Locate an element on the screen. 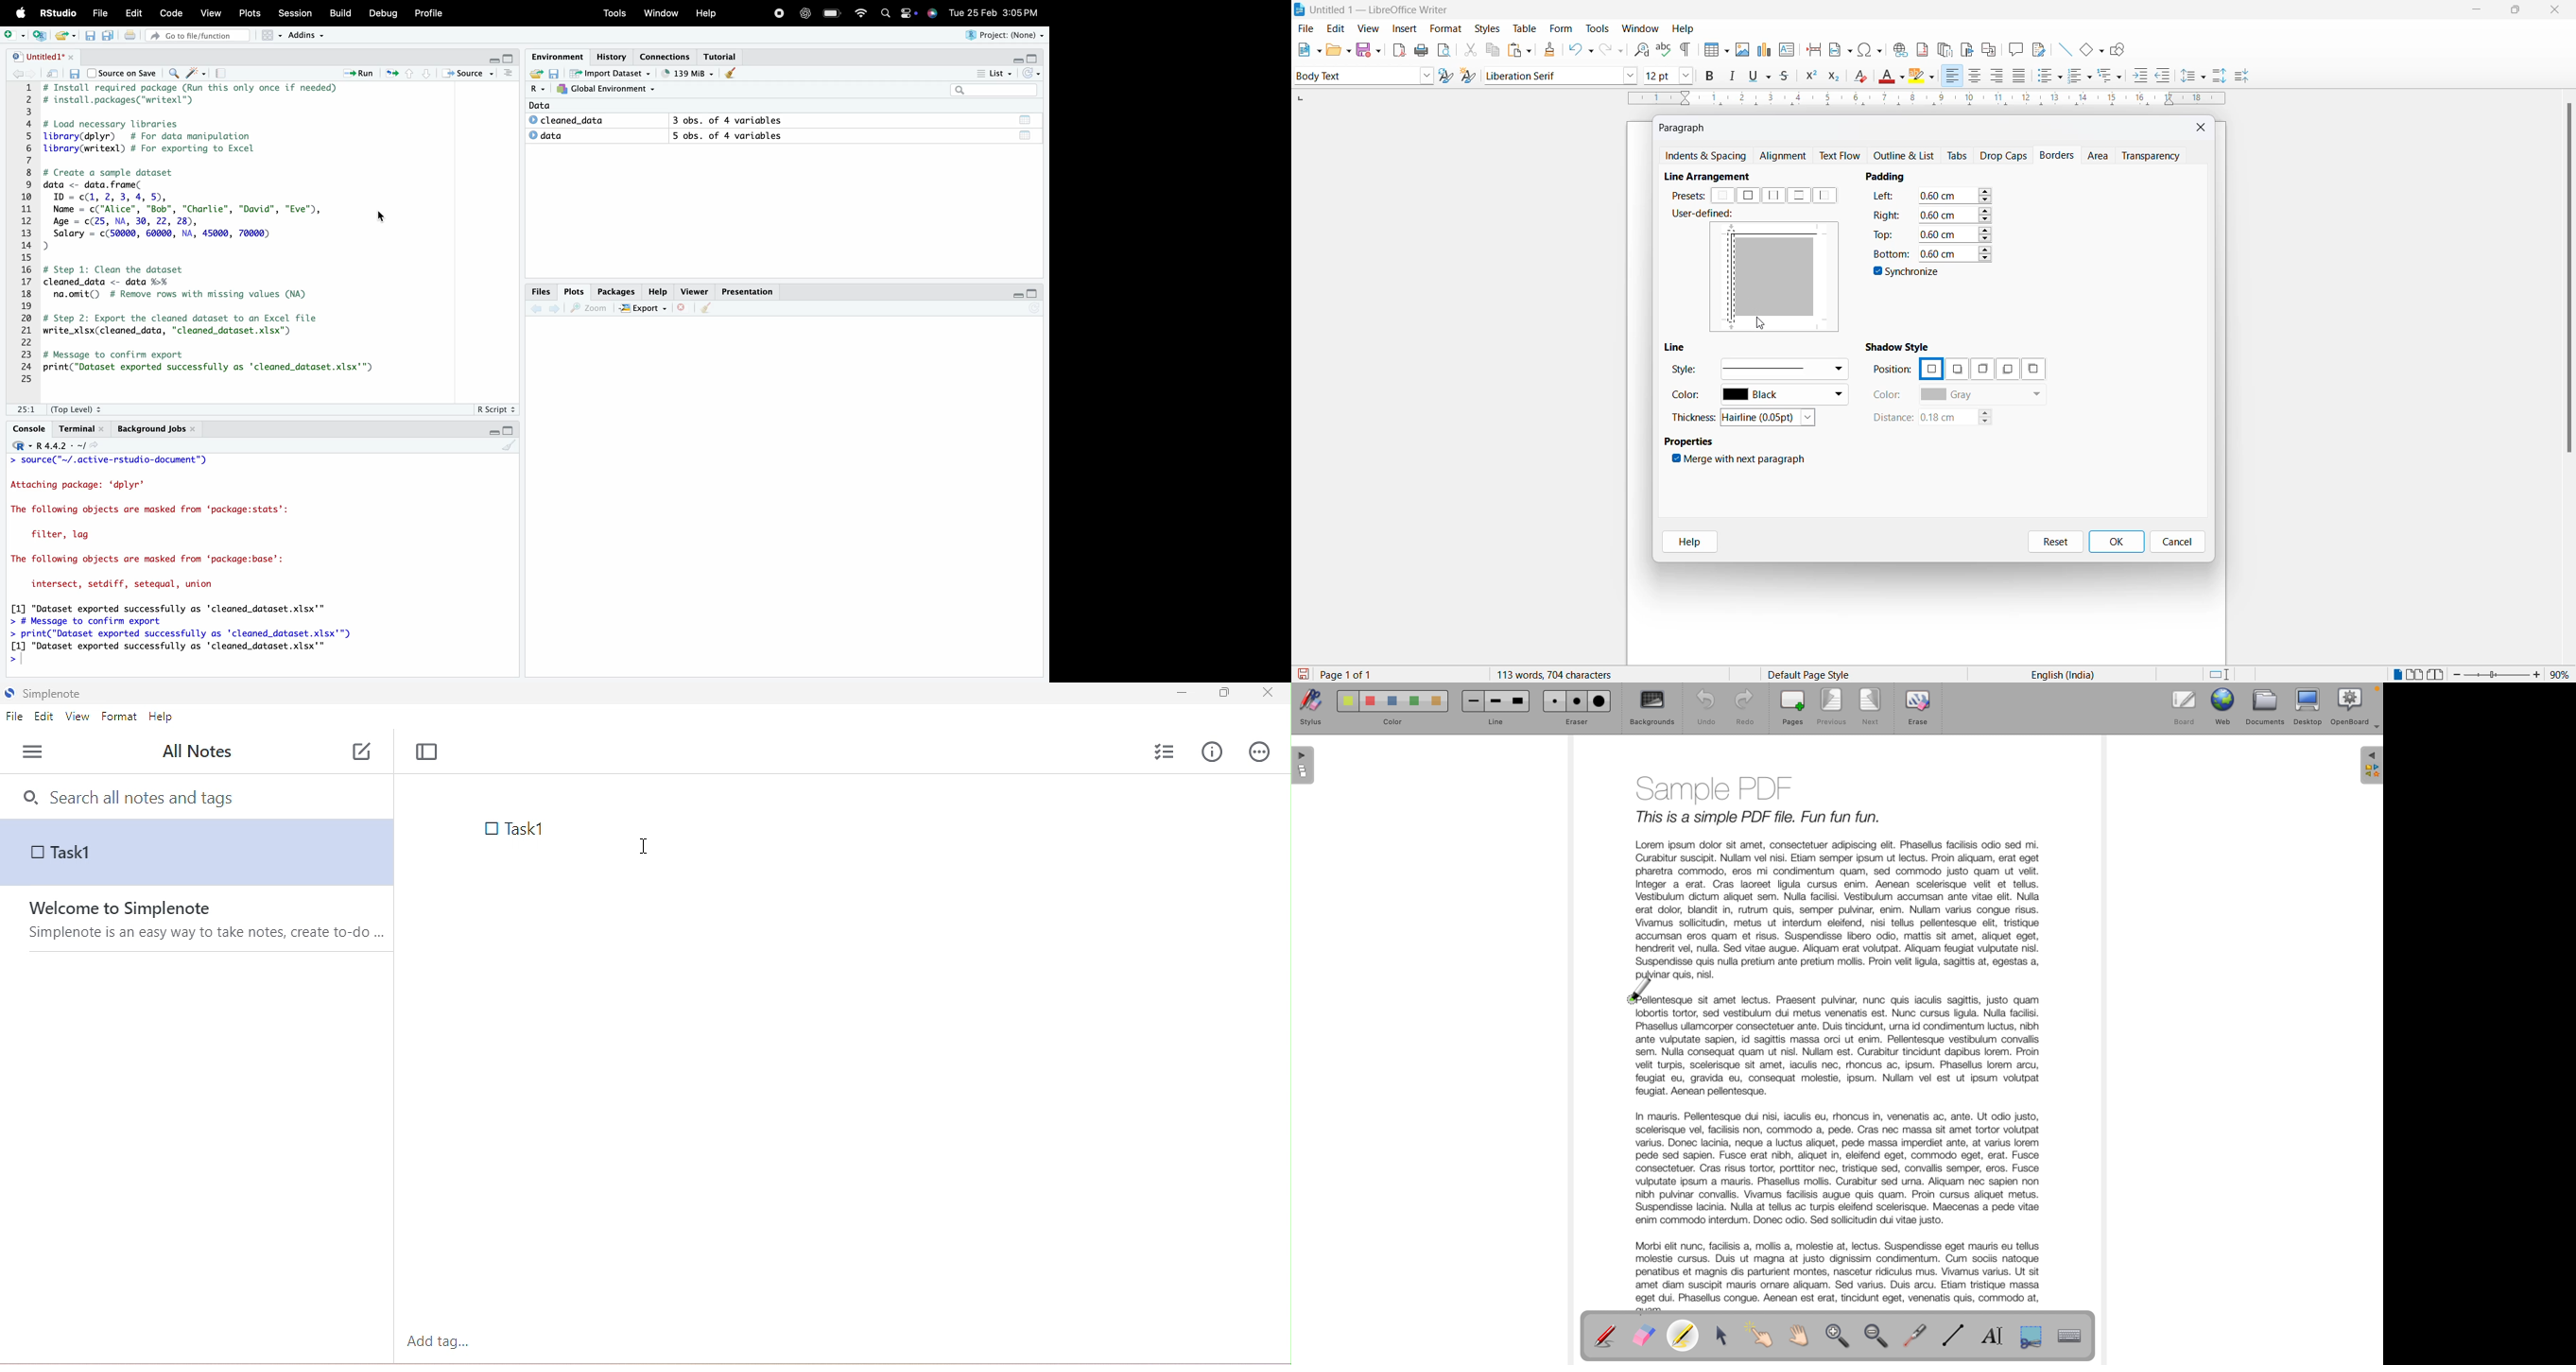  New File is located at coordinates (14, 35).